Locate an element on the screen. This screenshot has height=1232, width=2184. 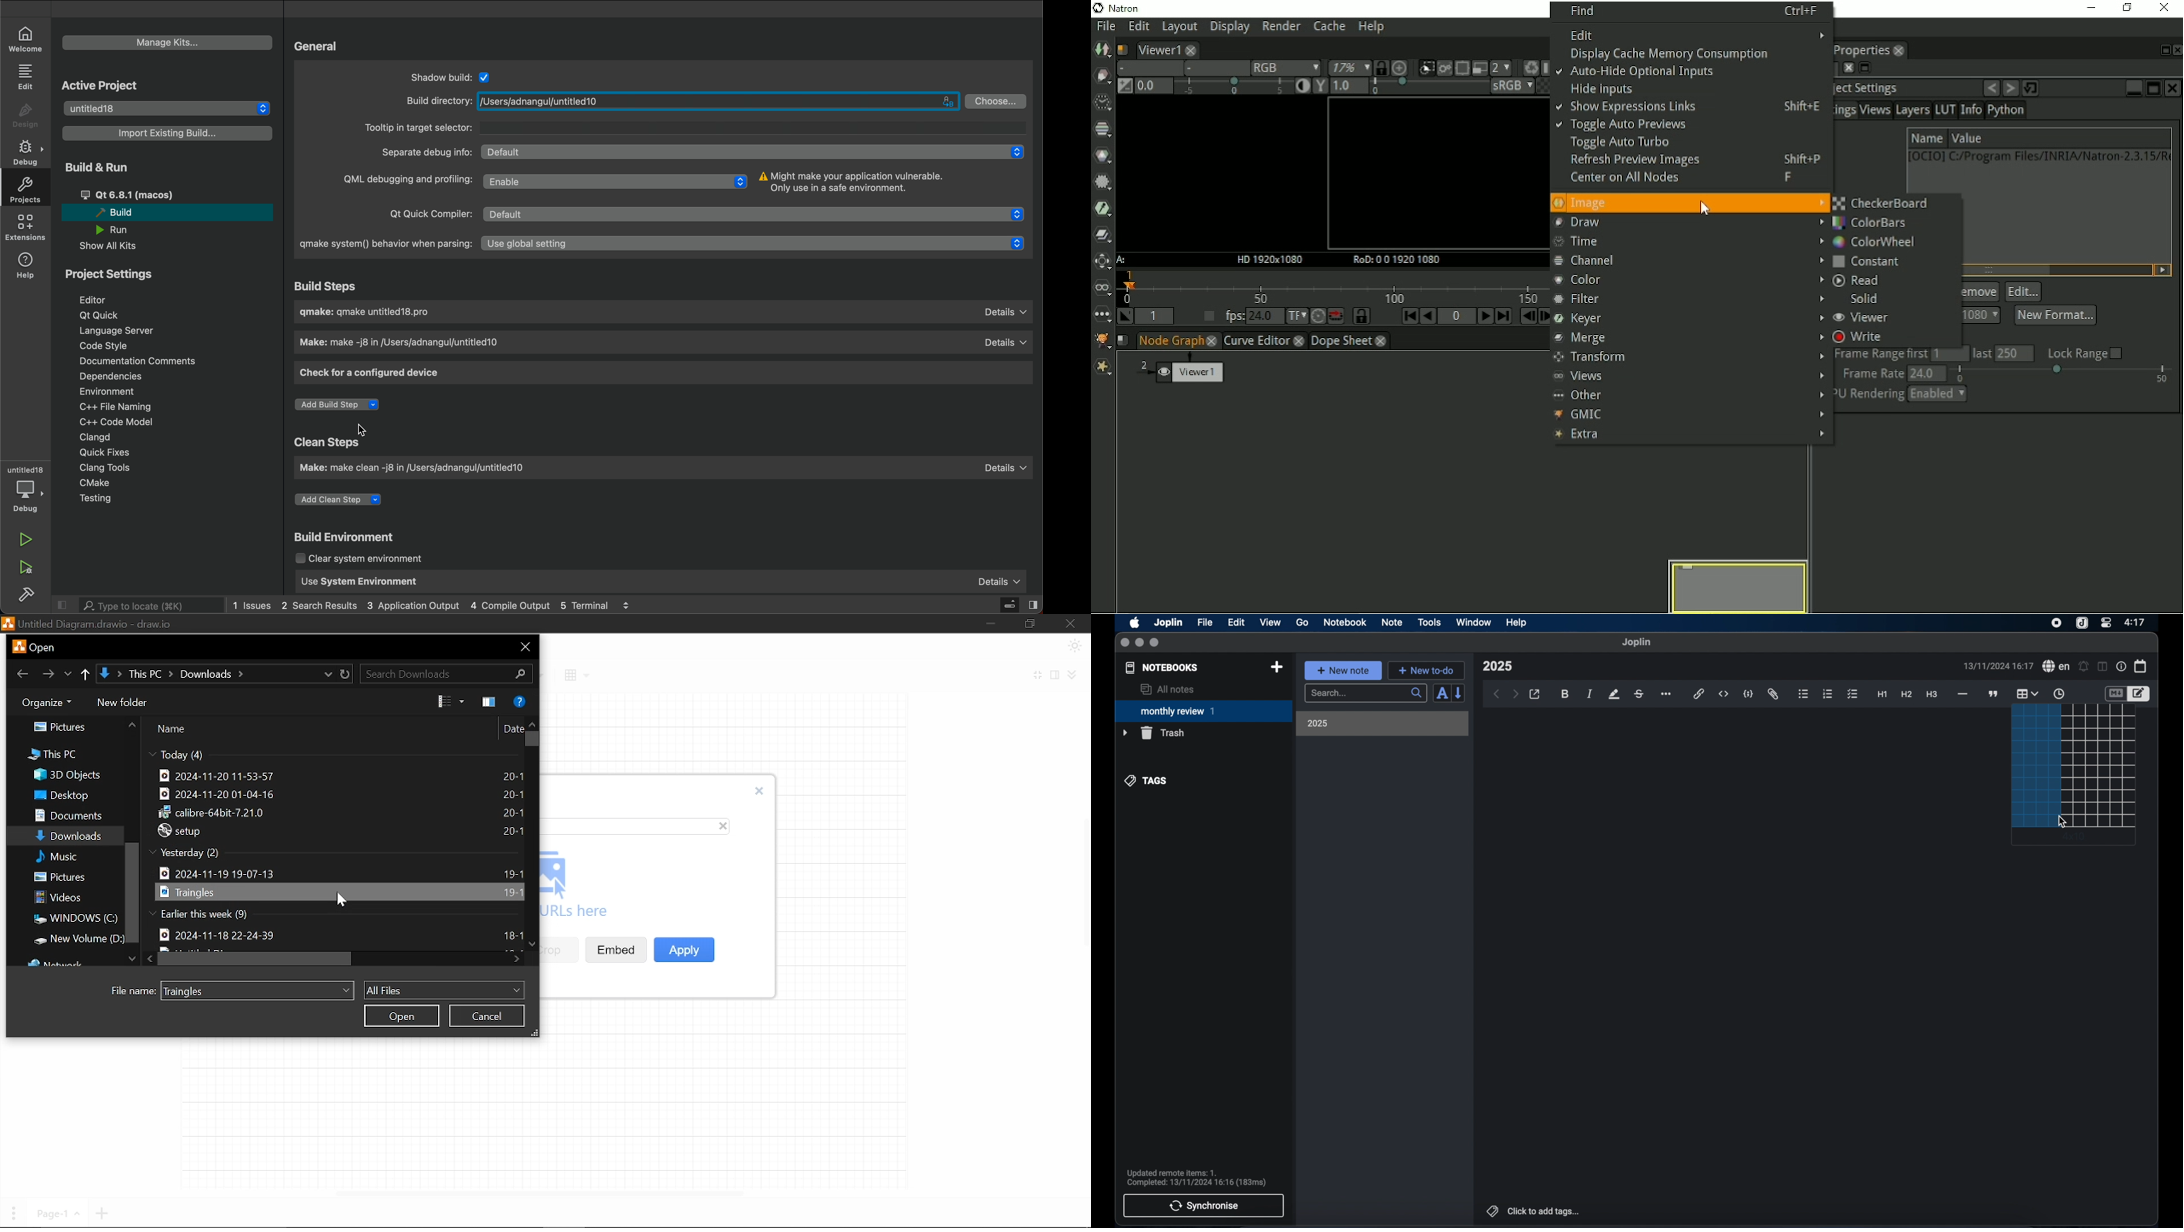
Force a new render is located at coordinates (1530, 67).